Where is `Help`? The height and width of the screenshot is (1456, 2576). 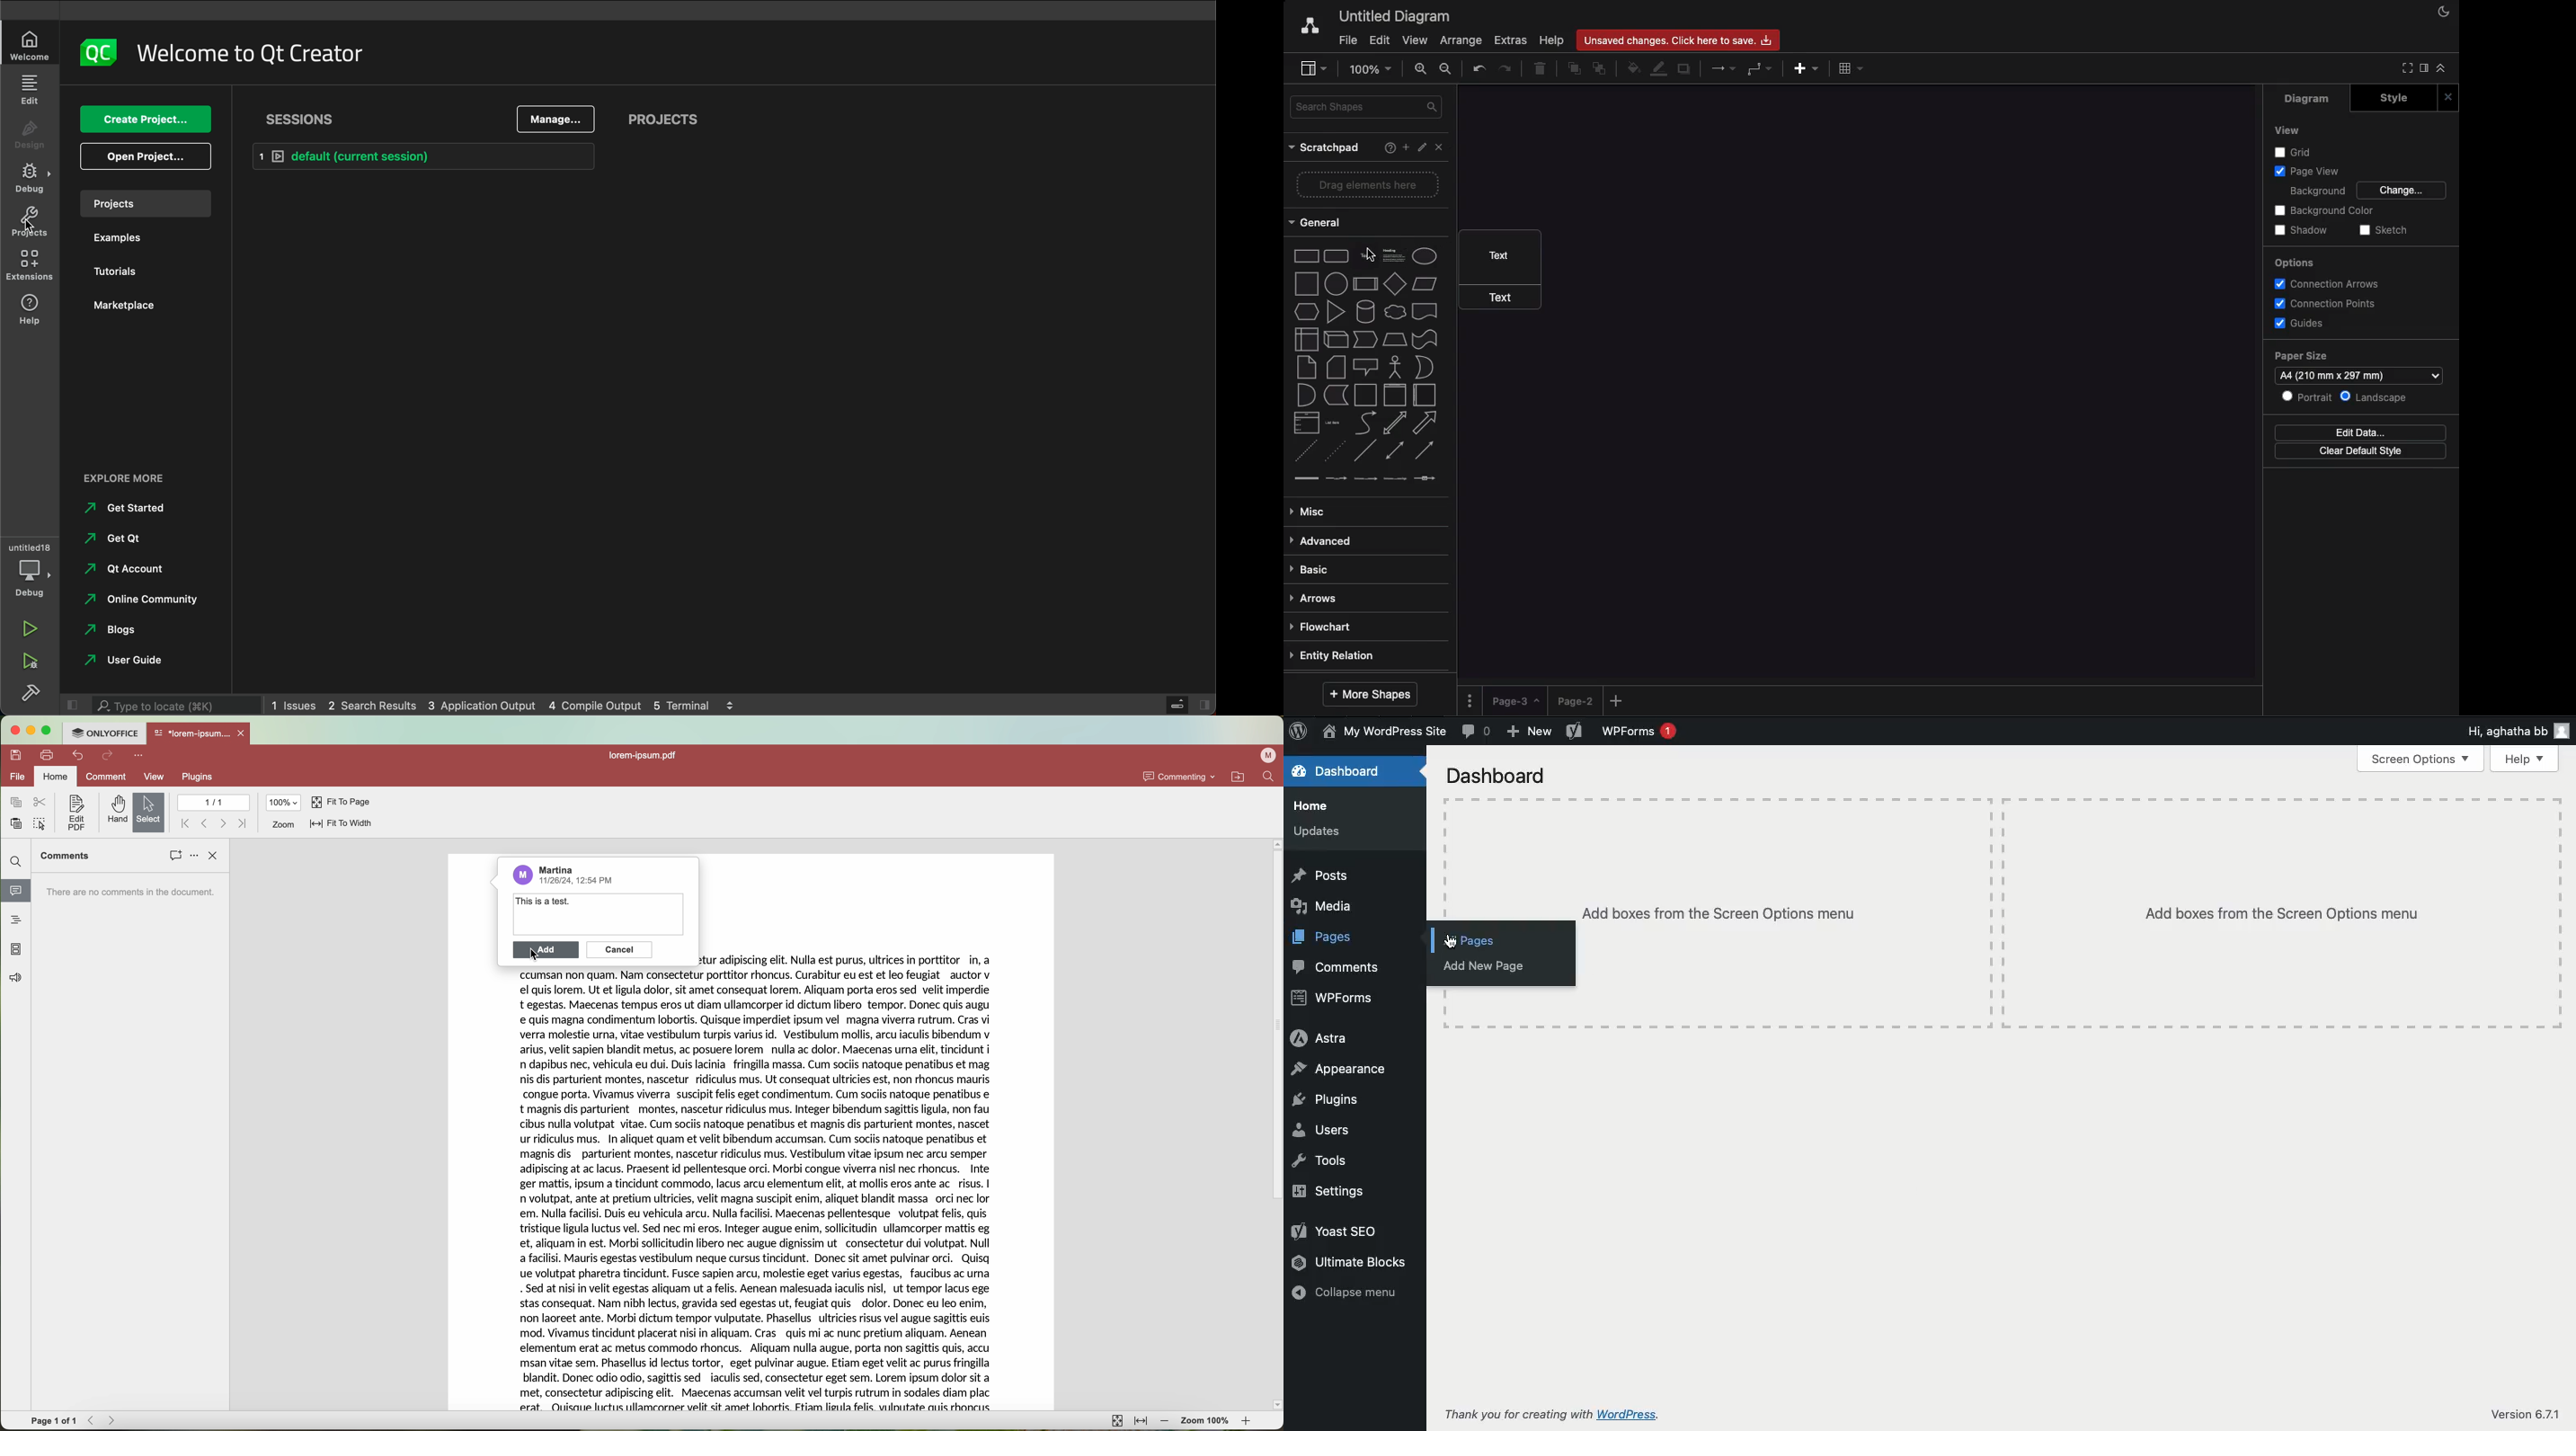
Help is located at coordinates (2526, 759).